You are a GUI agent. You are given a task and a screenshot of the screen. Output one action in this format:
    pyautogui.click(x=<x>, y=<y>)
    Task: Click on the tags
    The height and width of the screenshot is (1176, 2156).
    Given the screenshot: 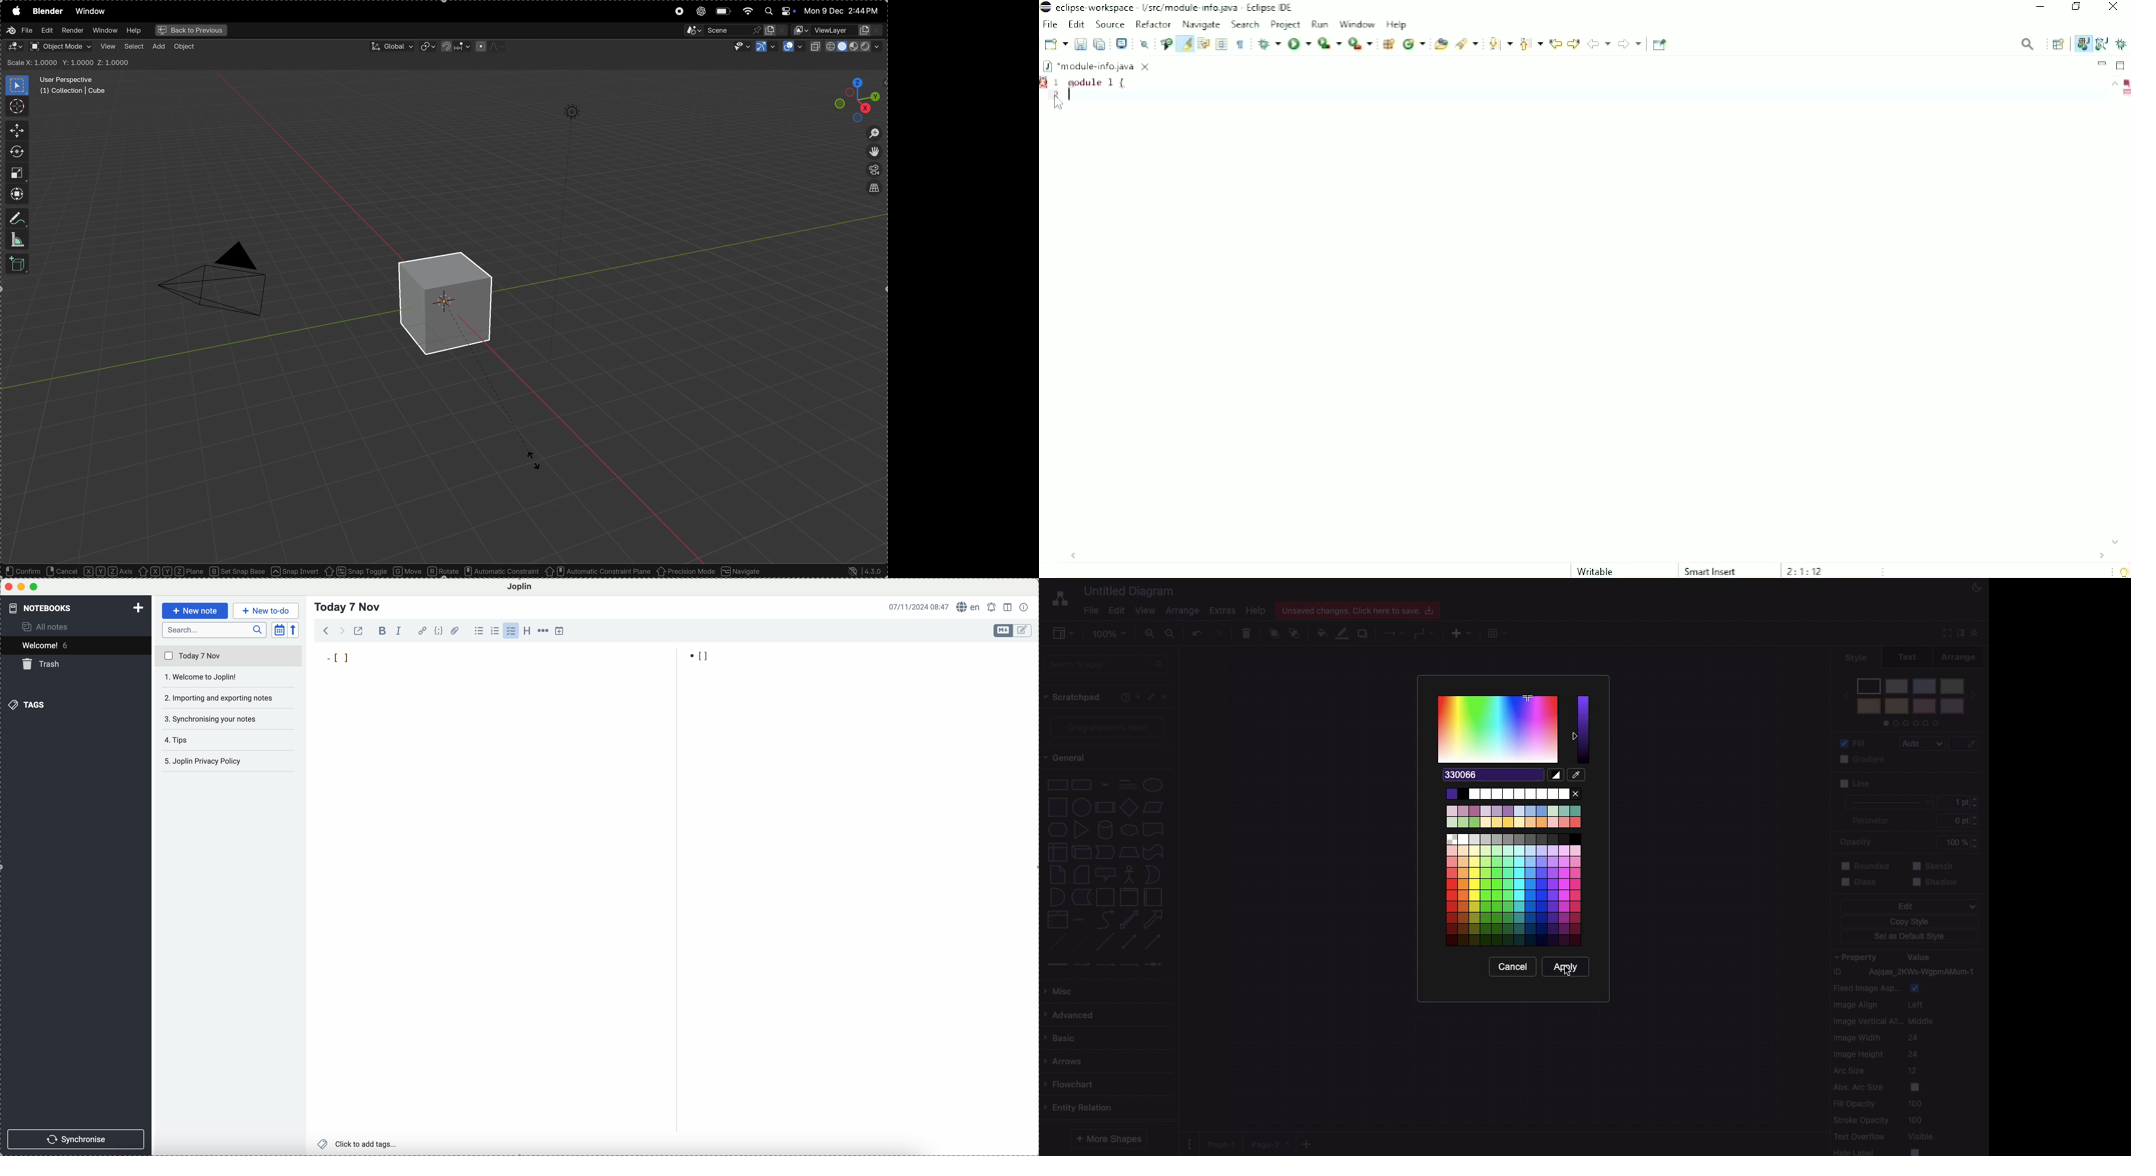 What is the action you would take?
    pyautogui.click(x=26, y=705)
    